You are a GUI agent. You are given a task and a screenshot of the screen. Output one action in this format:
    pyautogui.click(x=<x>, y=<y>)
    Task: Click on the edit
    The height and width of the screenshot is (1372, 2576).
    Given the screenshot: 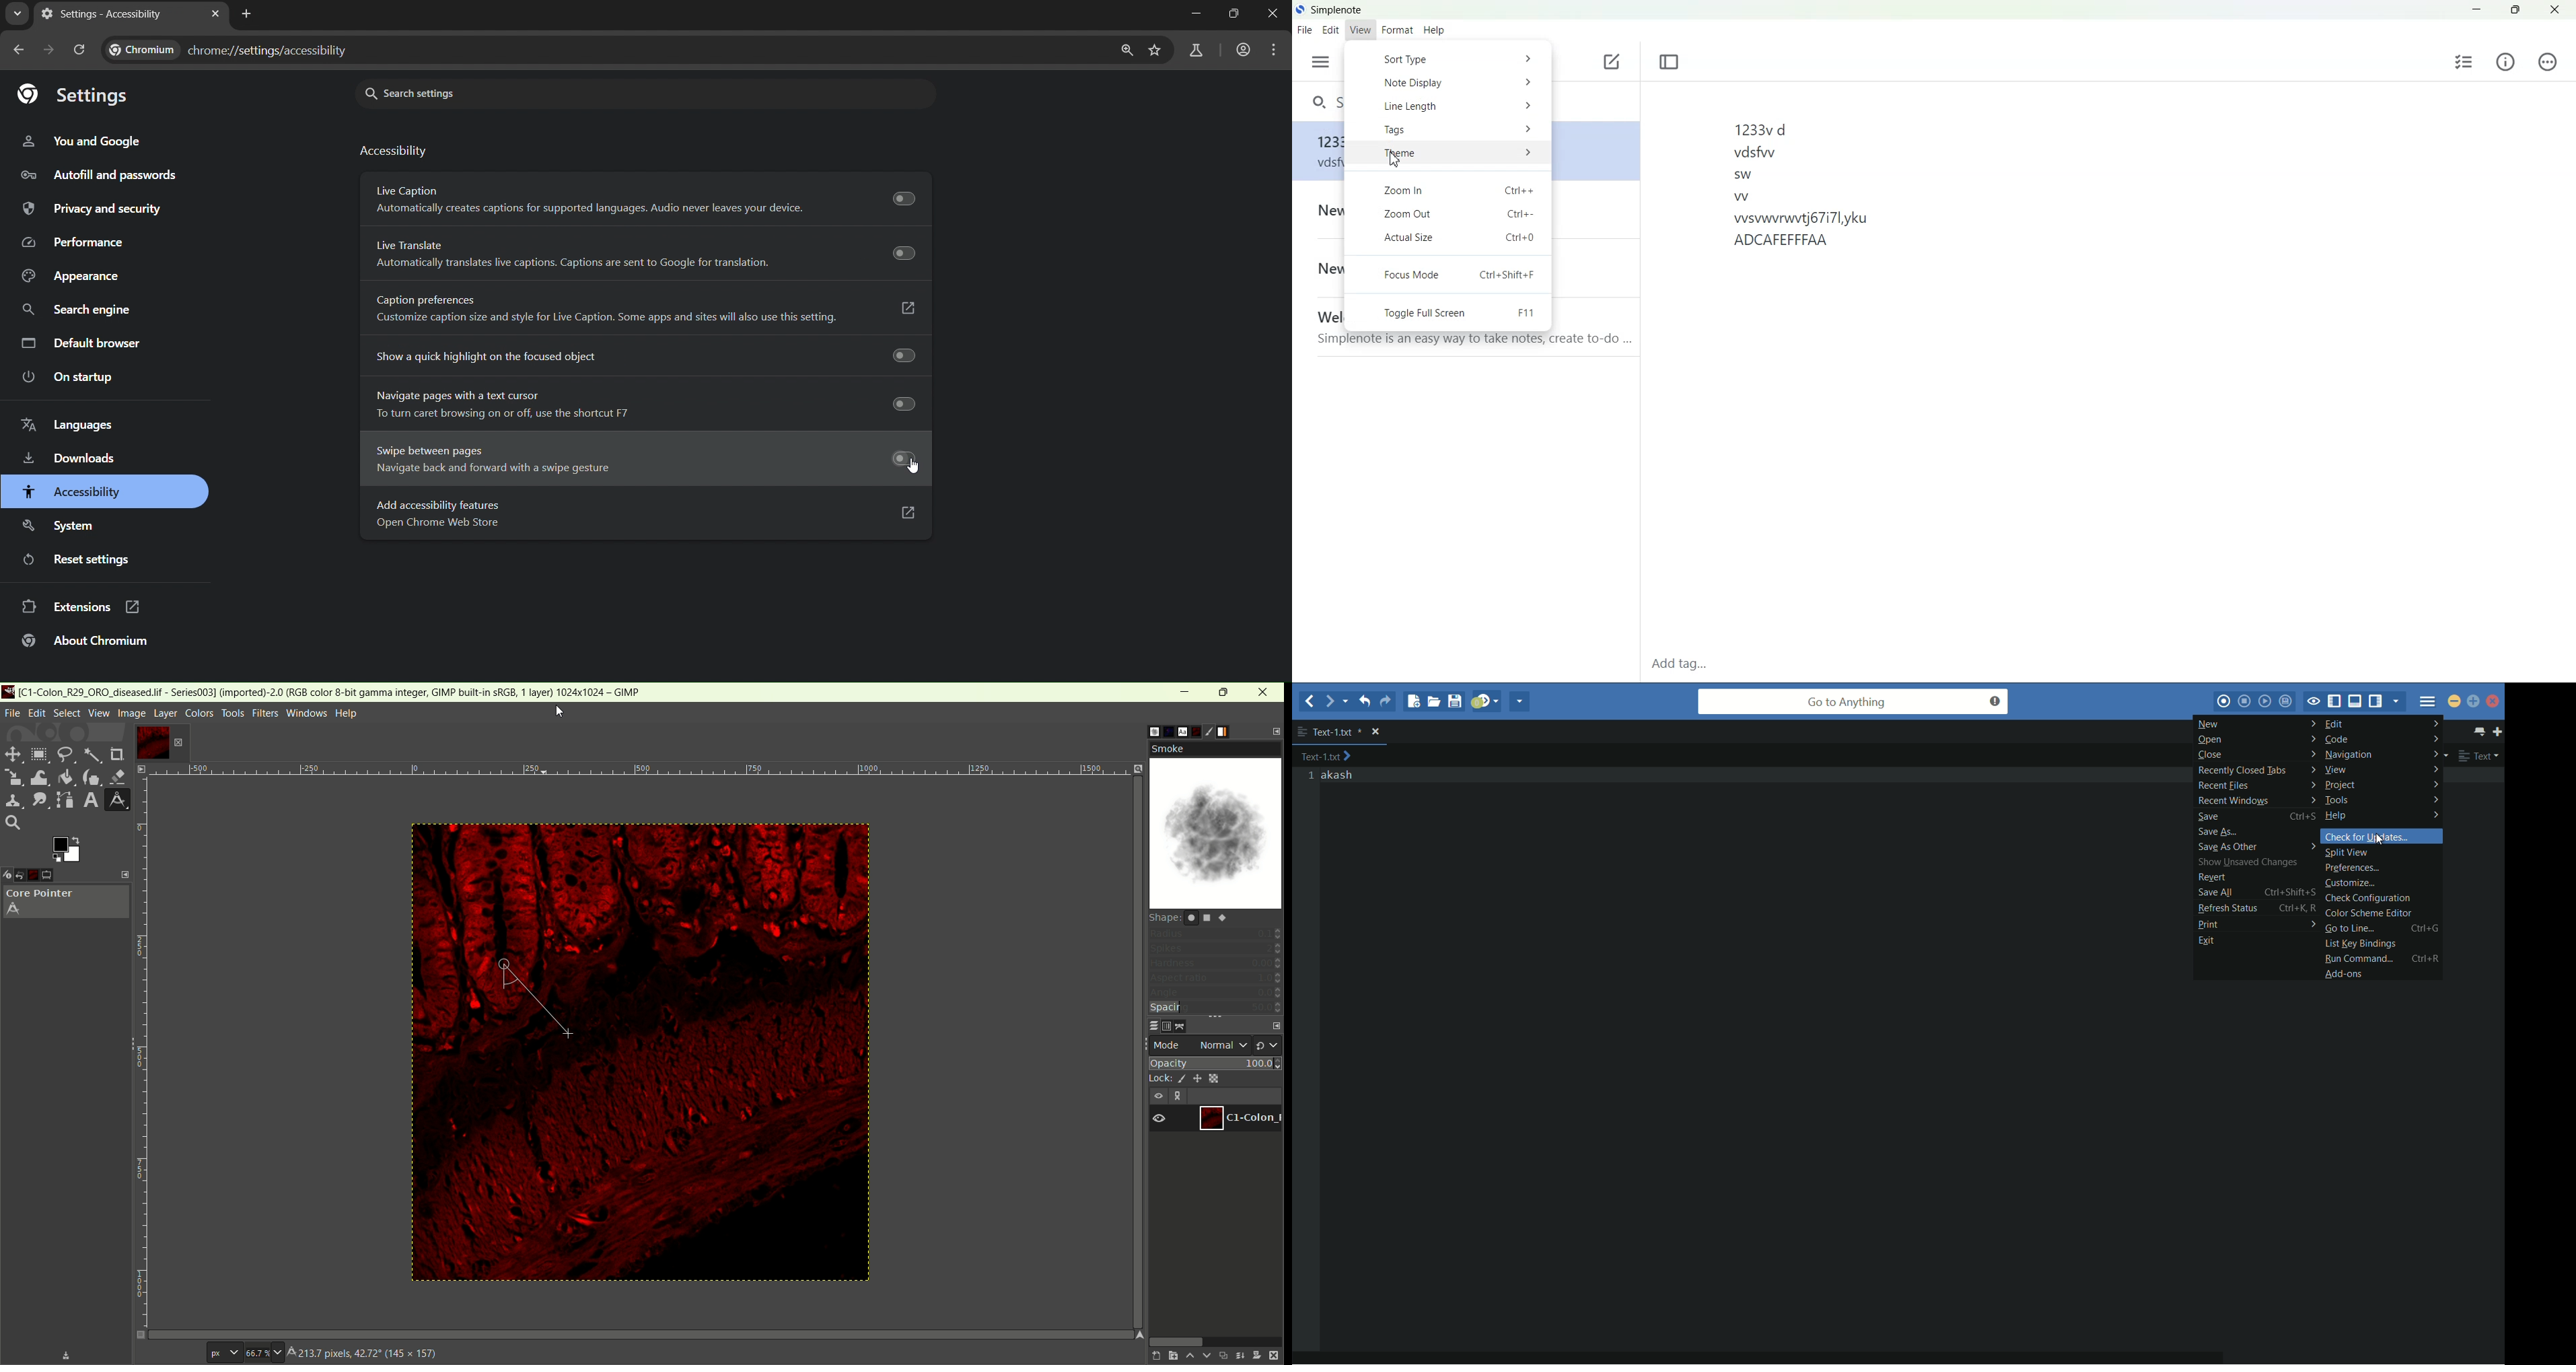 What is the action you would take?
    pyautogui.click(x=2382, y=724)
    